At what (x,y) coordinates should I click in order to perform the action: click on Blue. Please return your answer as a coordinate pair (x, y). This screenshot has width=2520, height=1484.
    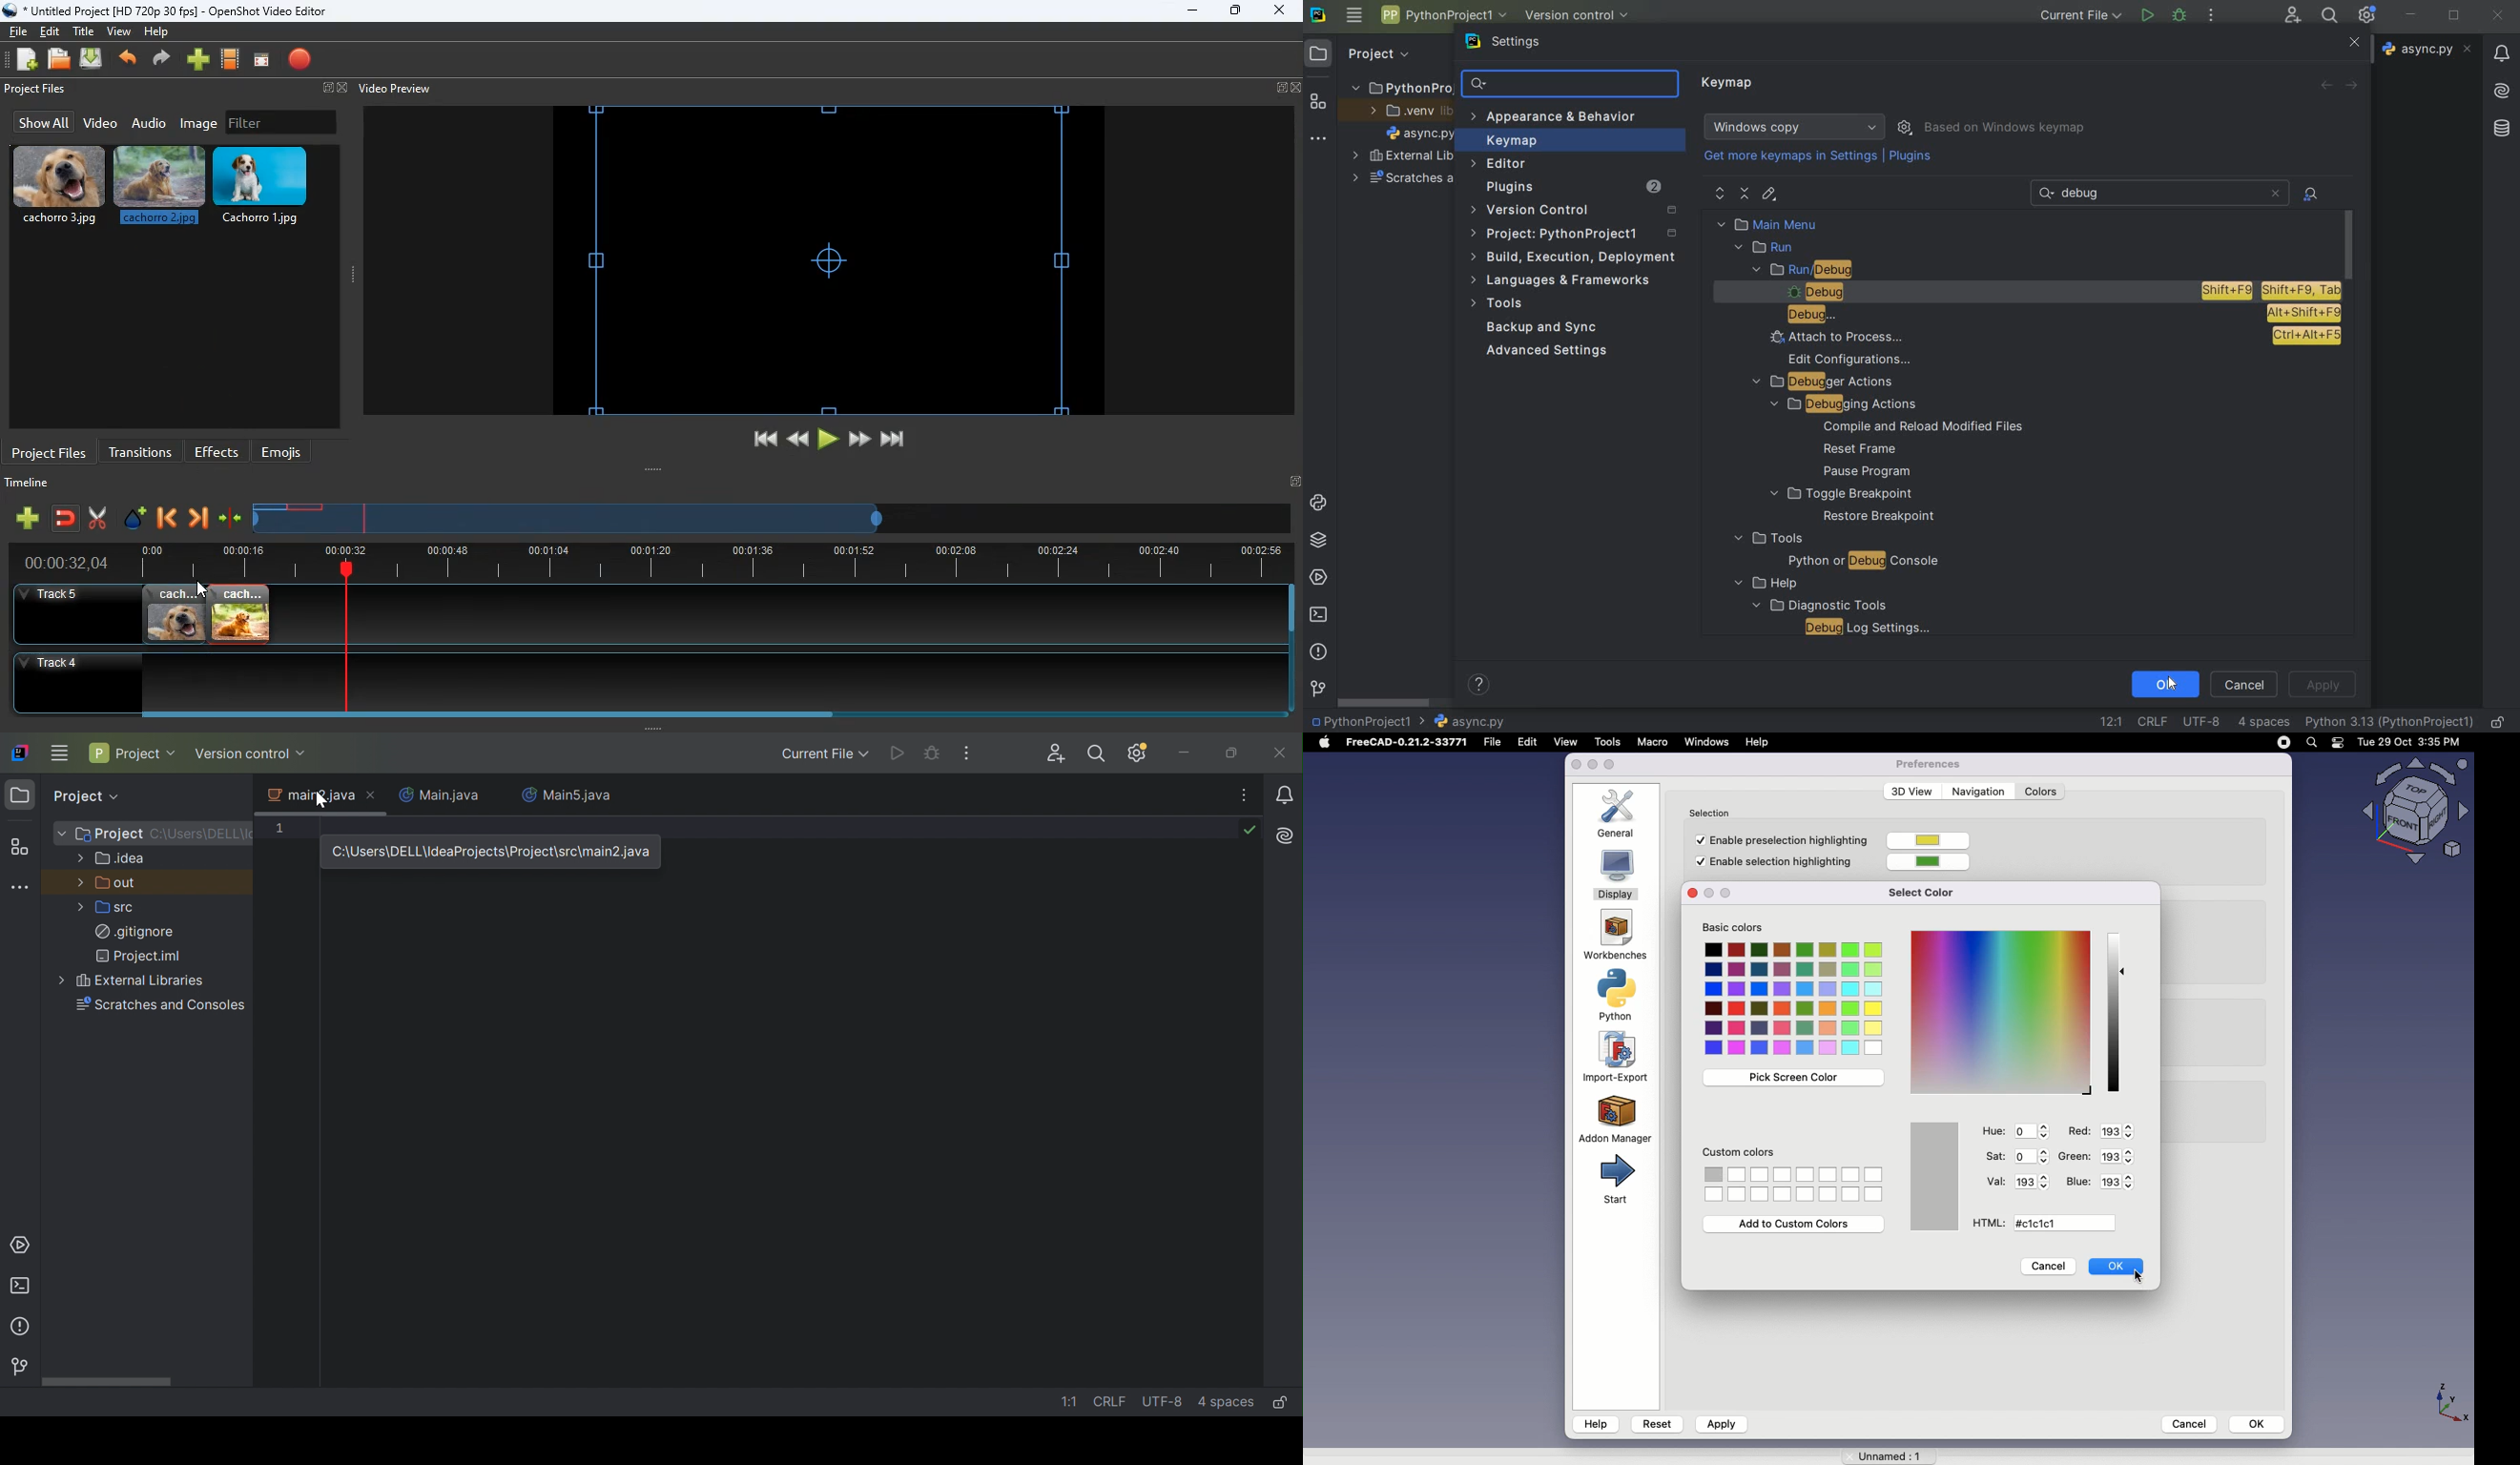
    Looking at the image, I should click on (2079, 1182).